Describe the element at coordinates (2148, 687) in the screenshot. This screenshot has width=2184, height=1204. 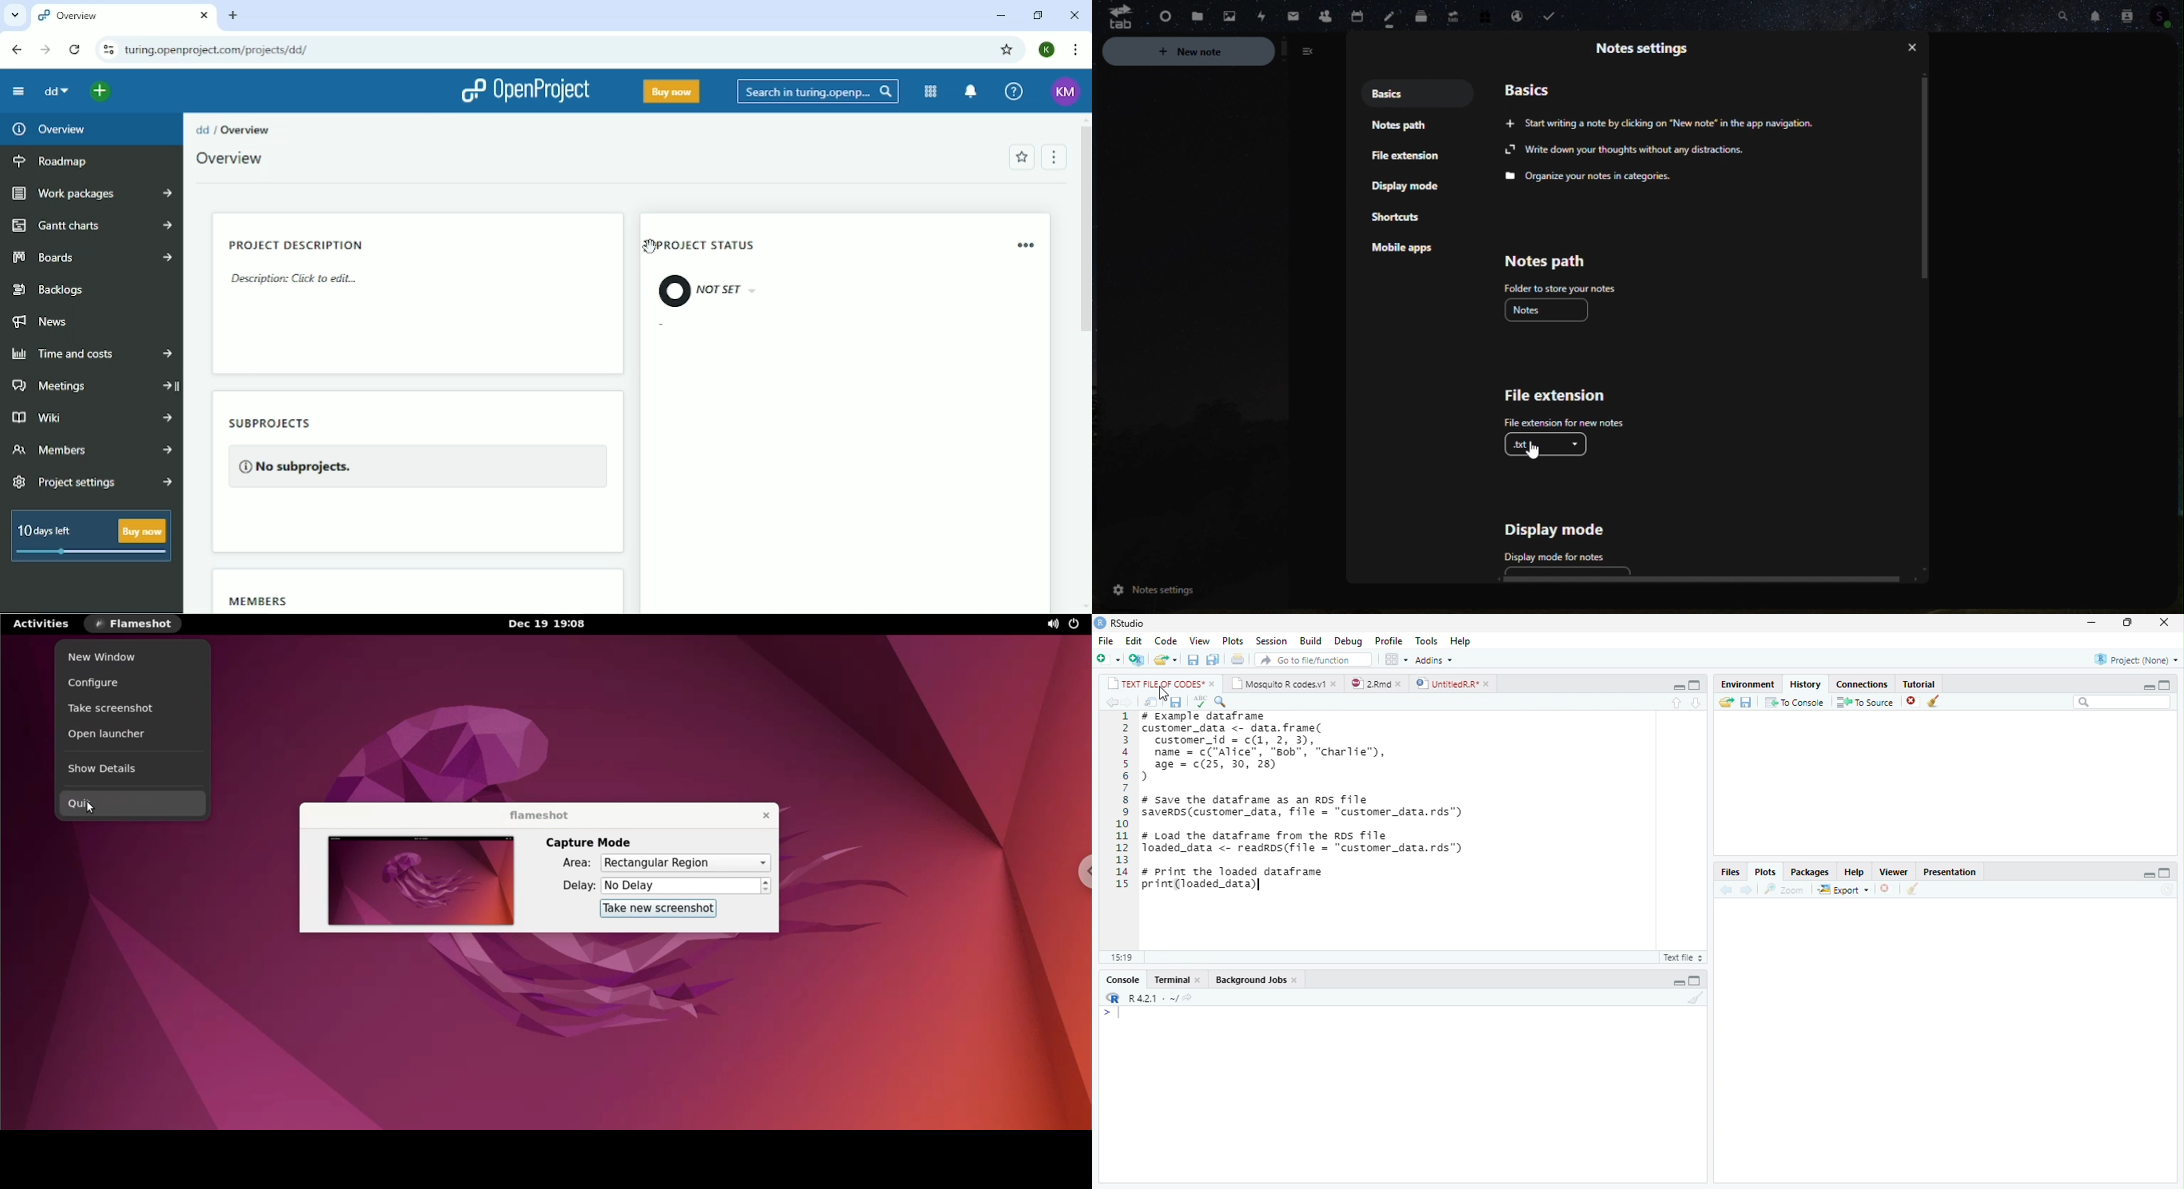
I see `minimize` at that location.